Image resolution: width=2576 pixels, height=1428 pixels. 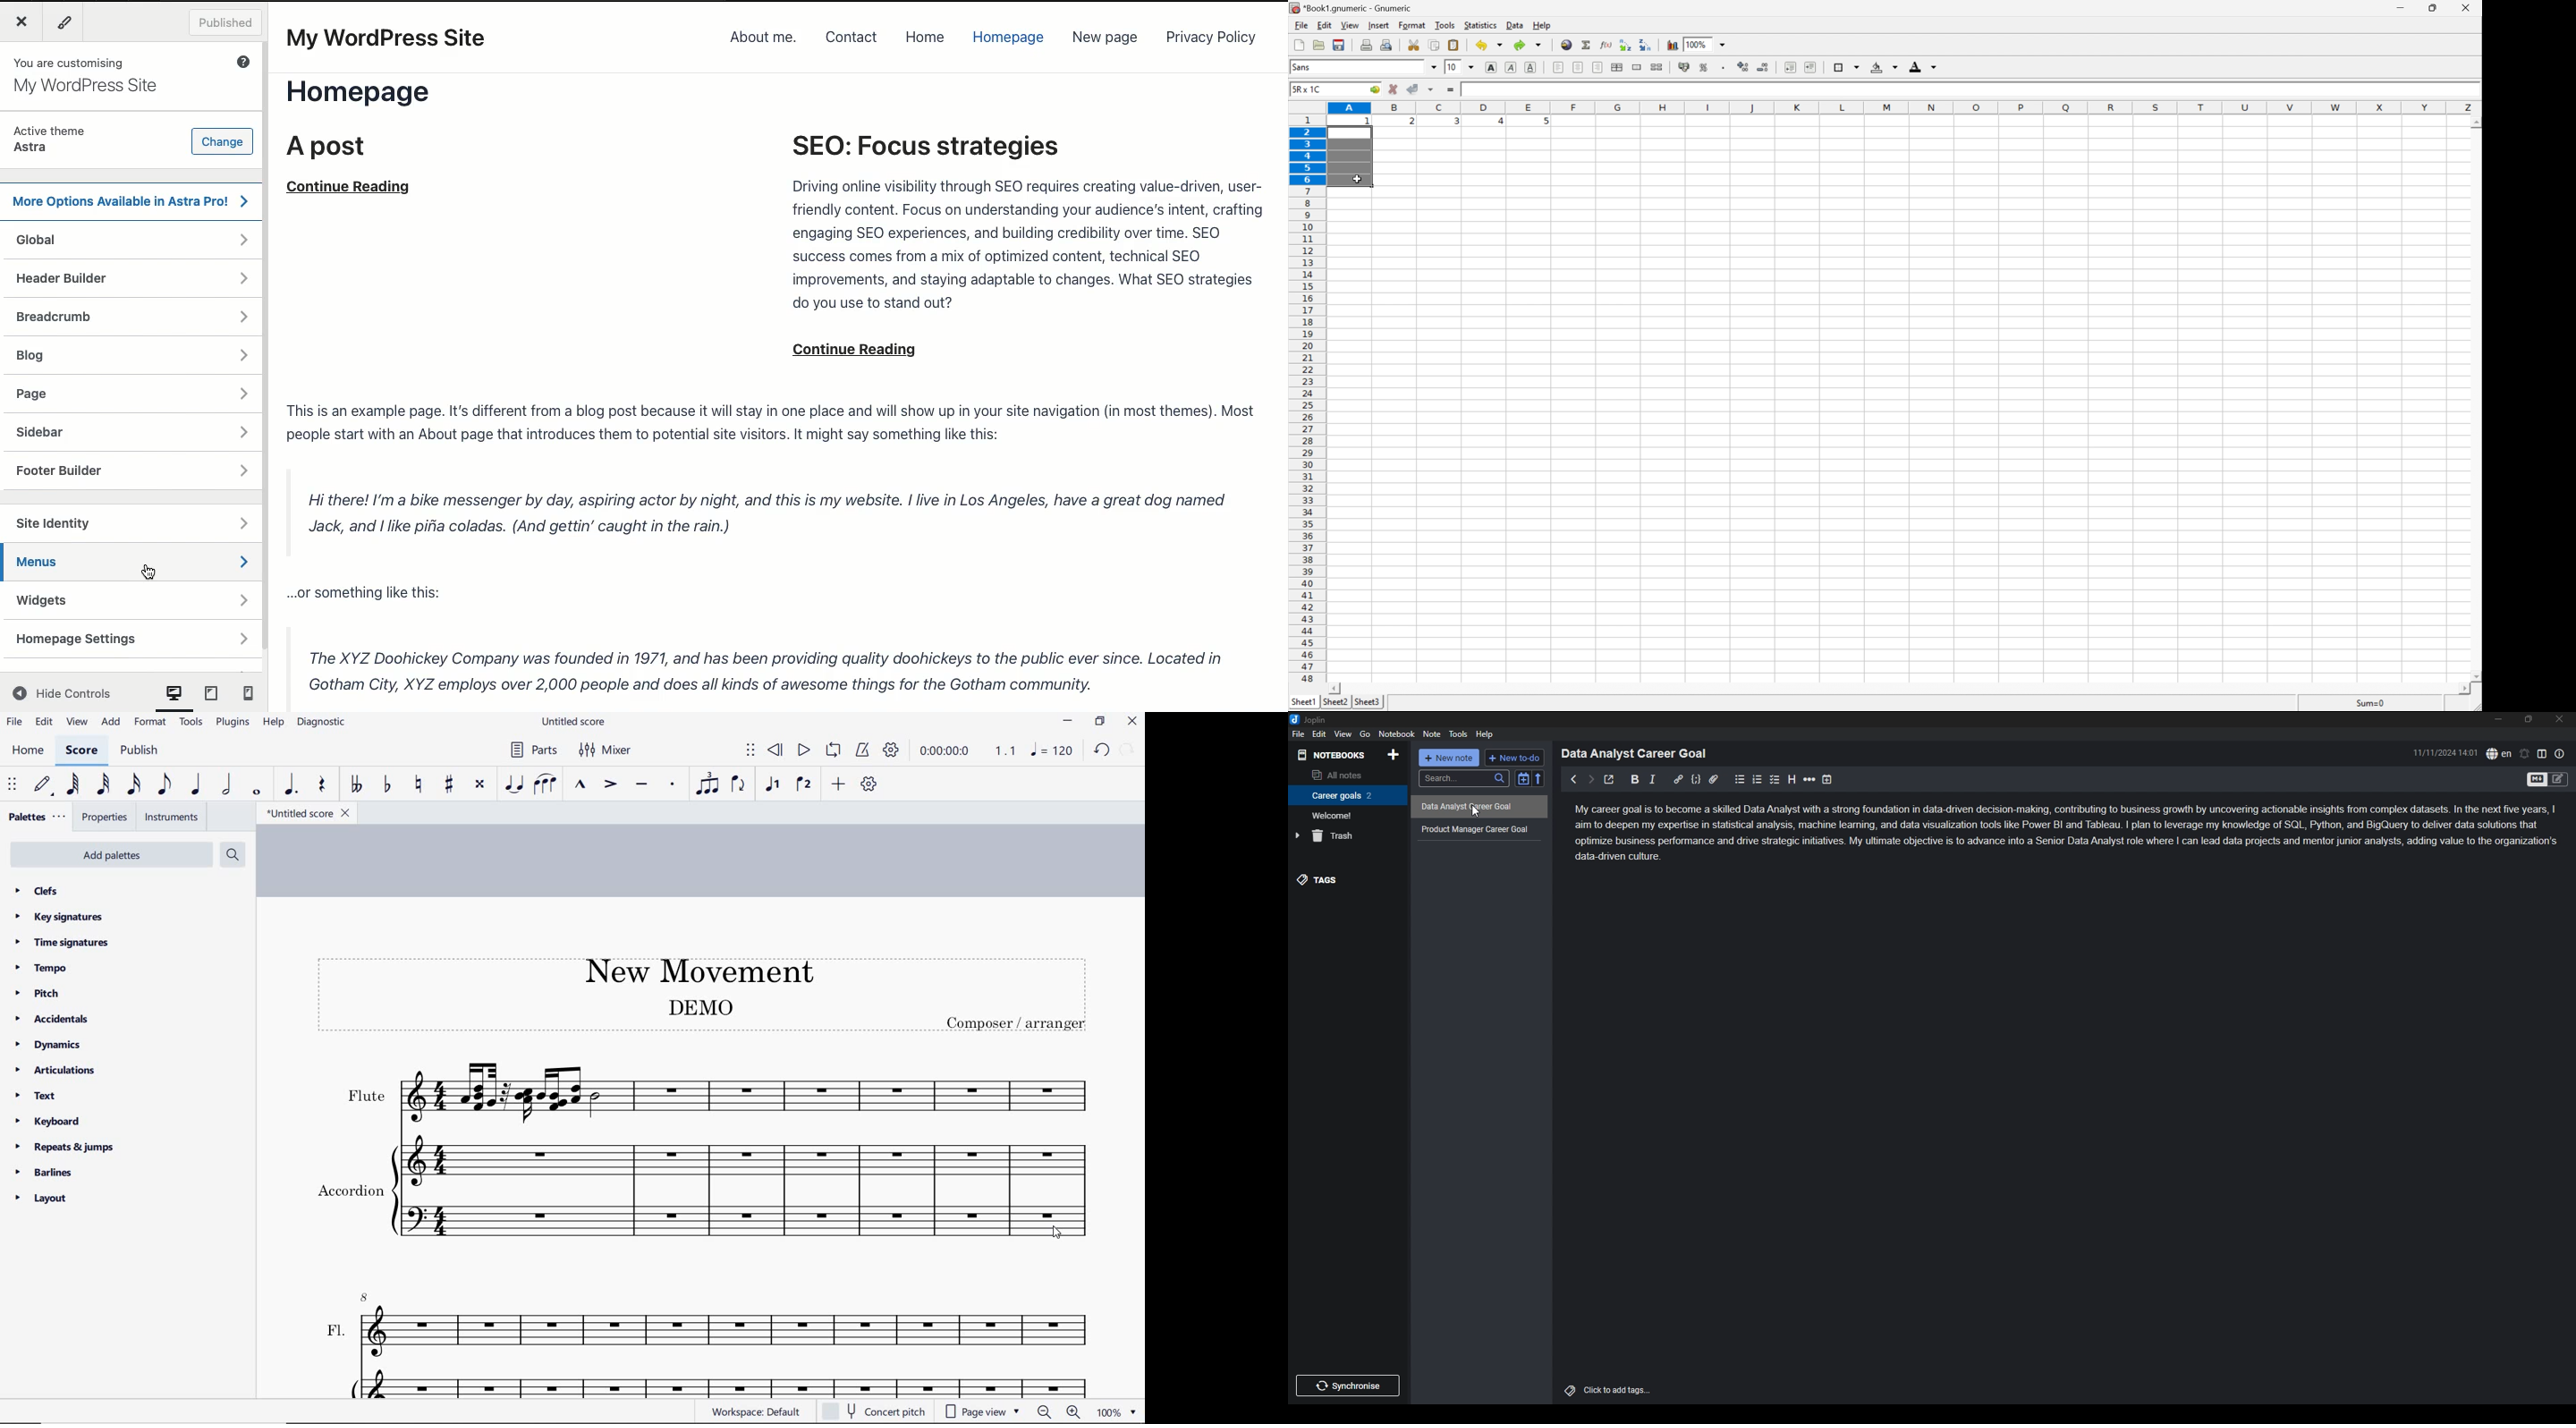 I want to click on save current workbook, so click(x=1339, y=45).